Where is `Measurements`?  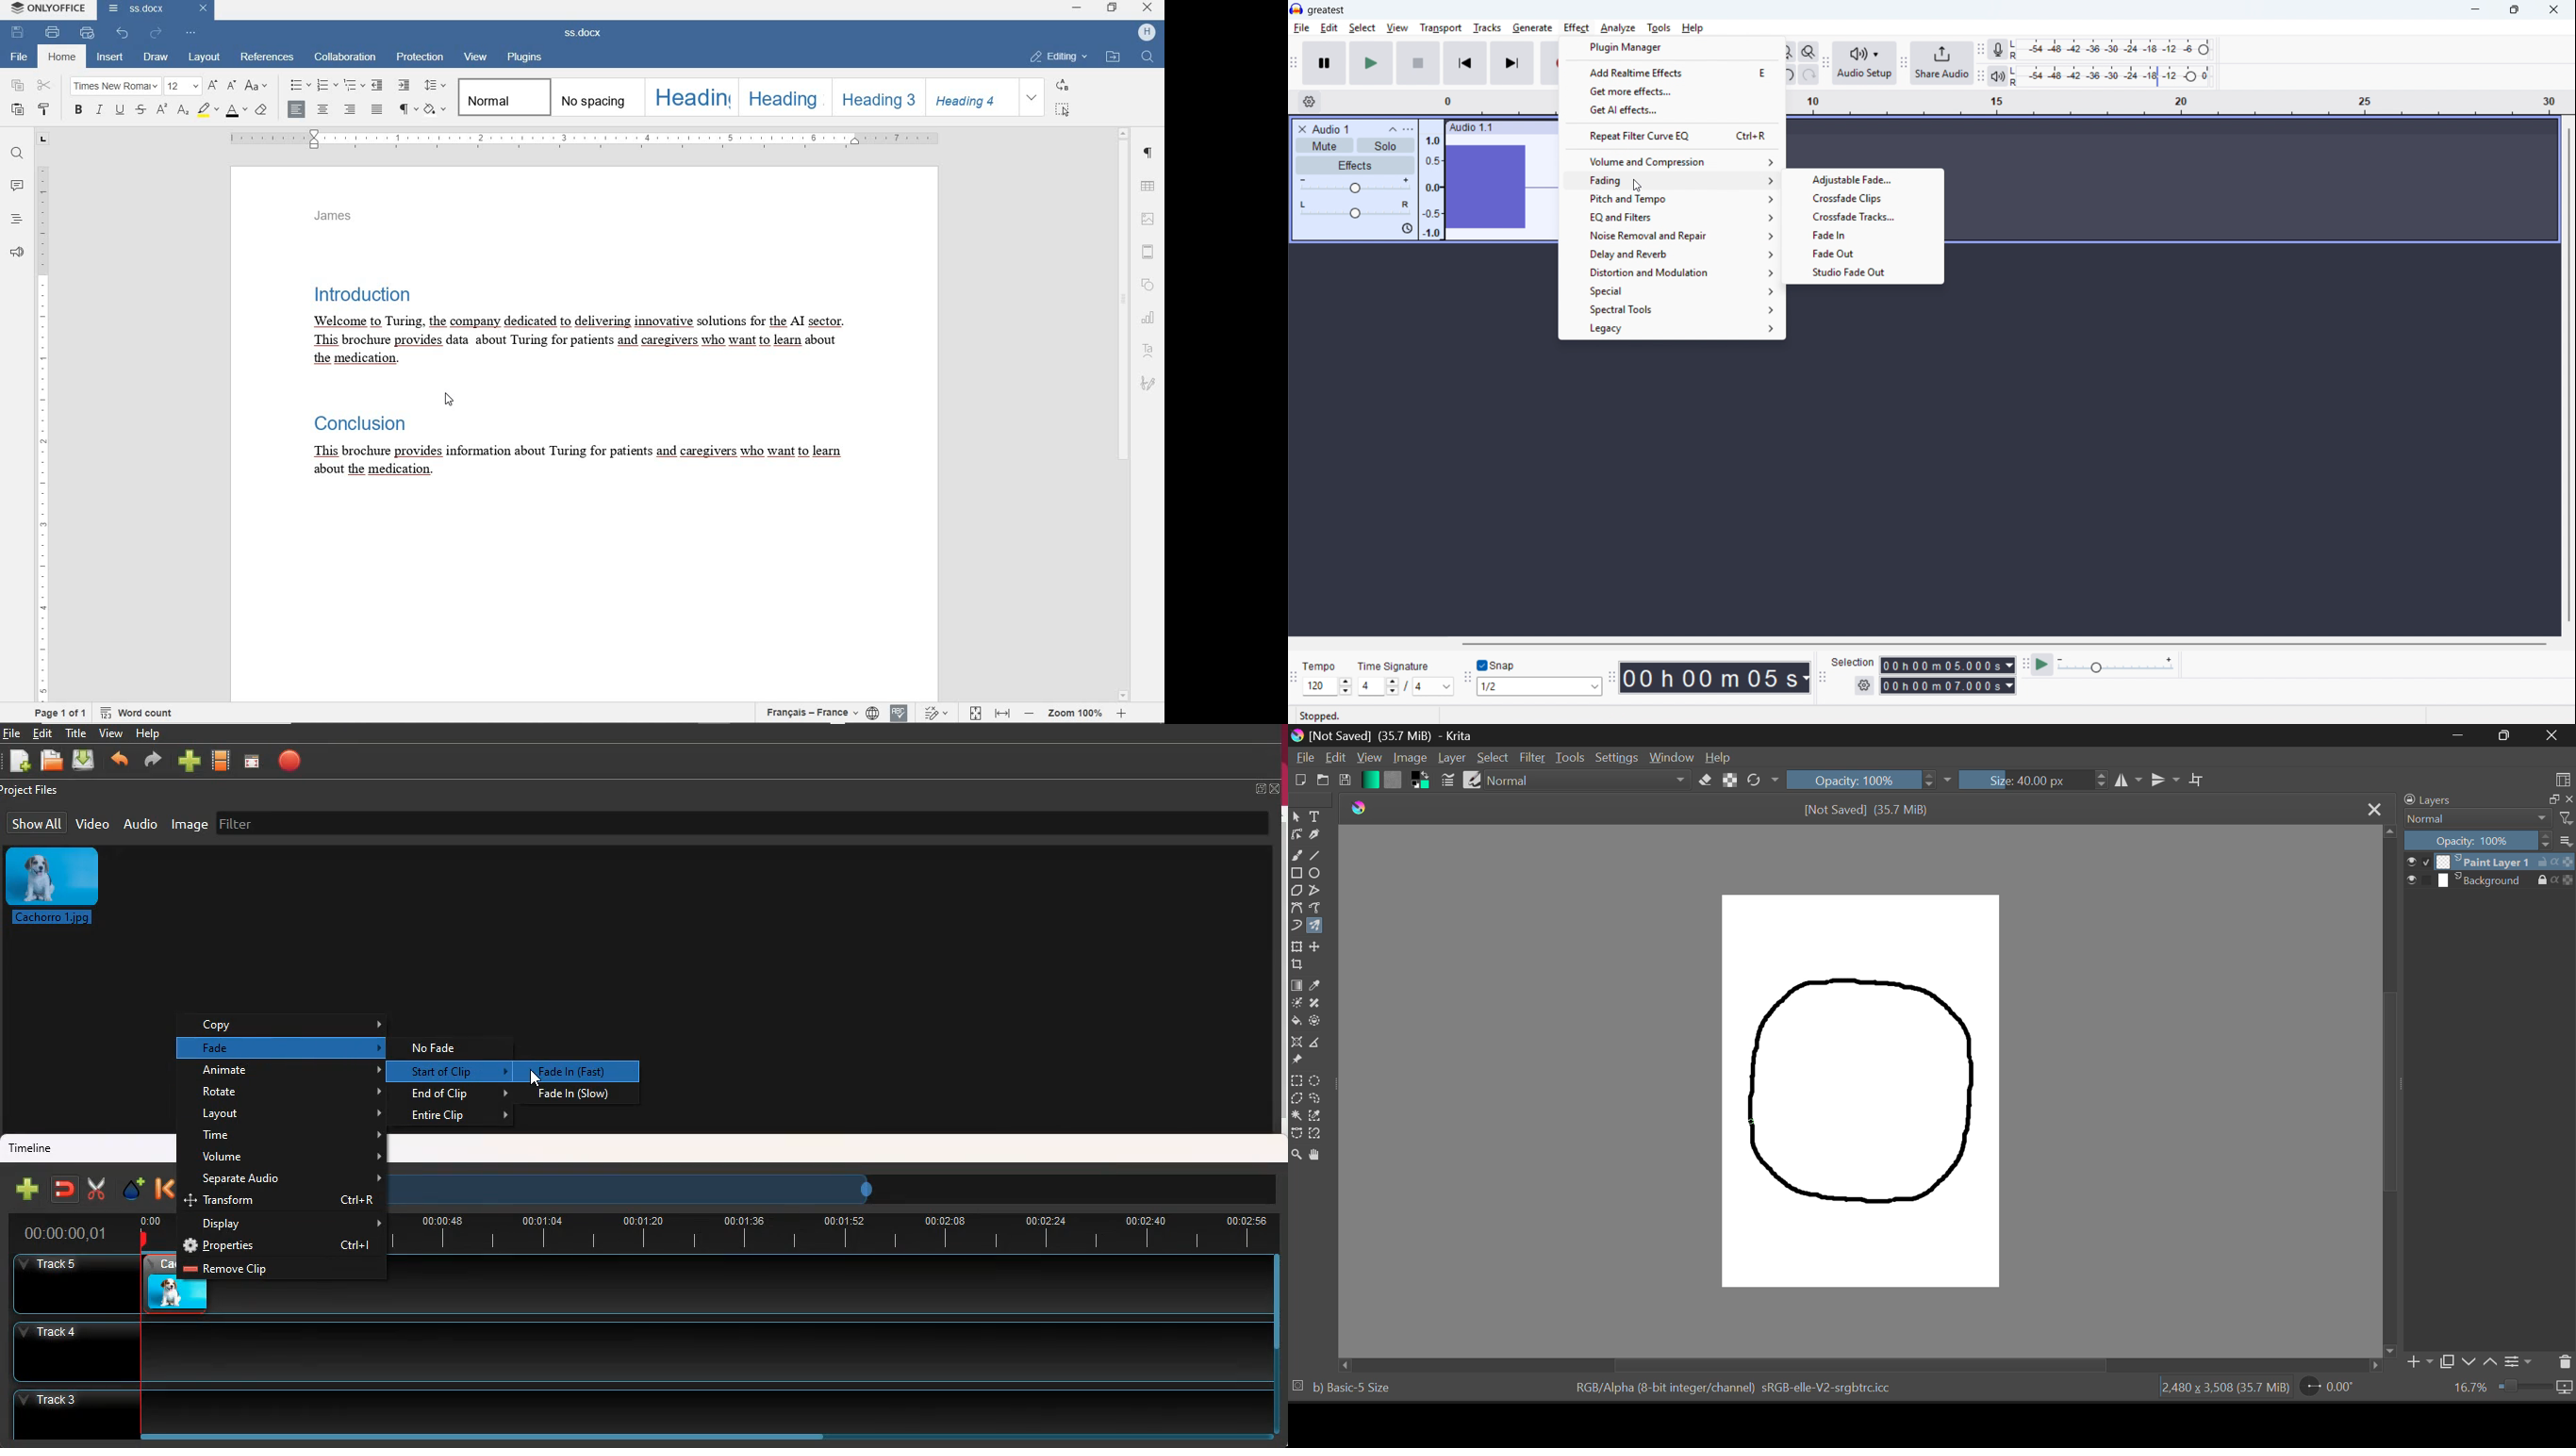 Measurements is located at coordinates (1320, 1045).